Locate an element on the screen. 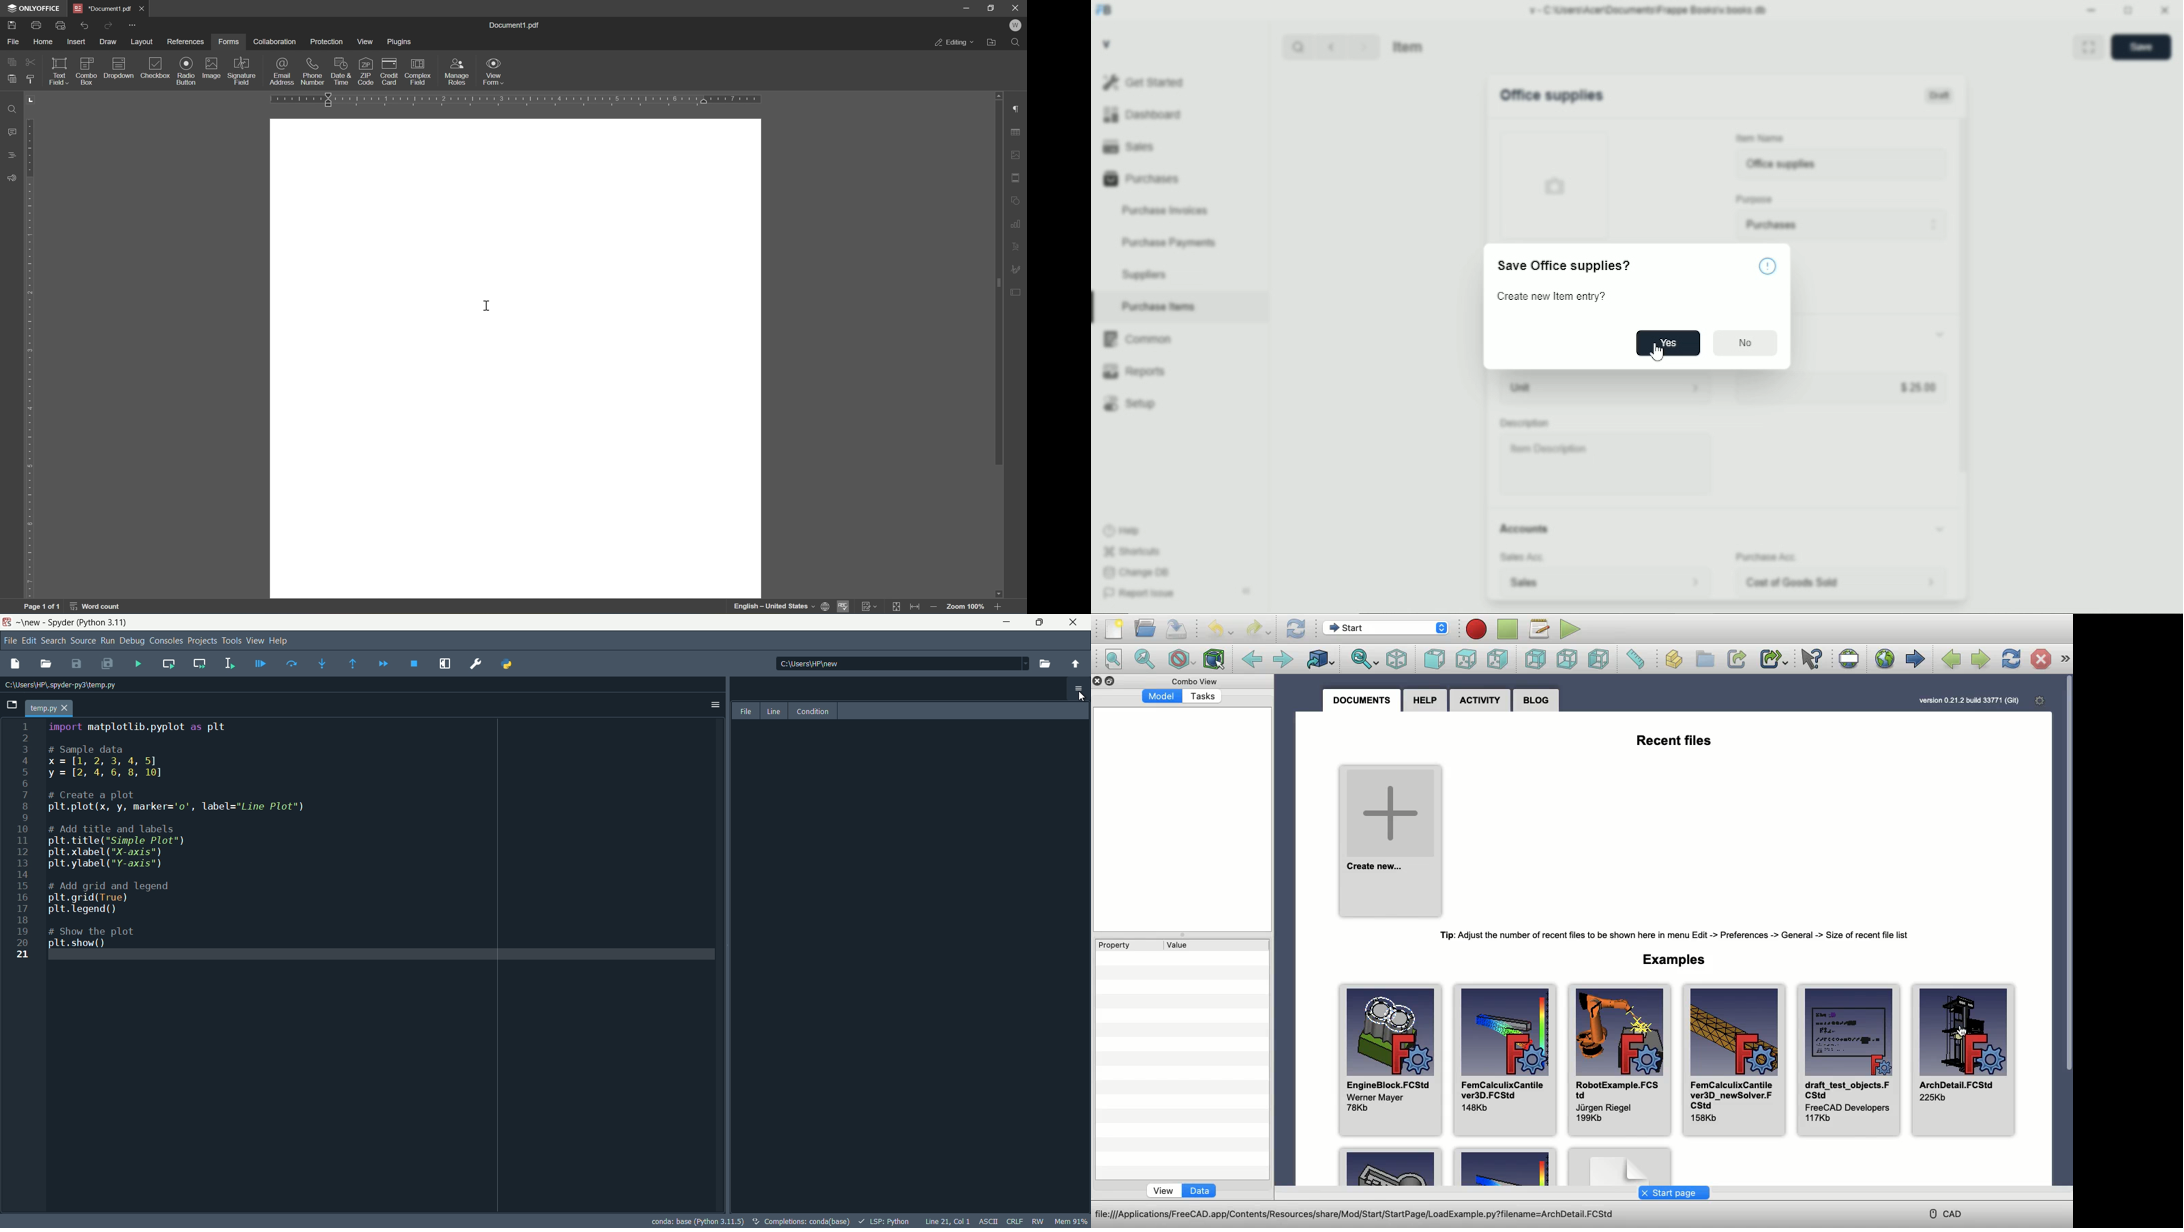  Back is located at coordinates (1330, 46).